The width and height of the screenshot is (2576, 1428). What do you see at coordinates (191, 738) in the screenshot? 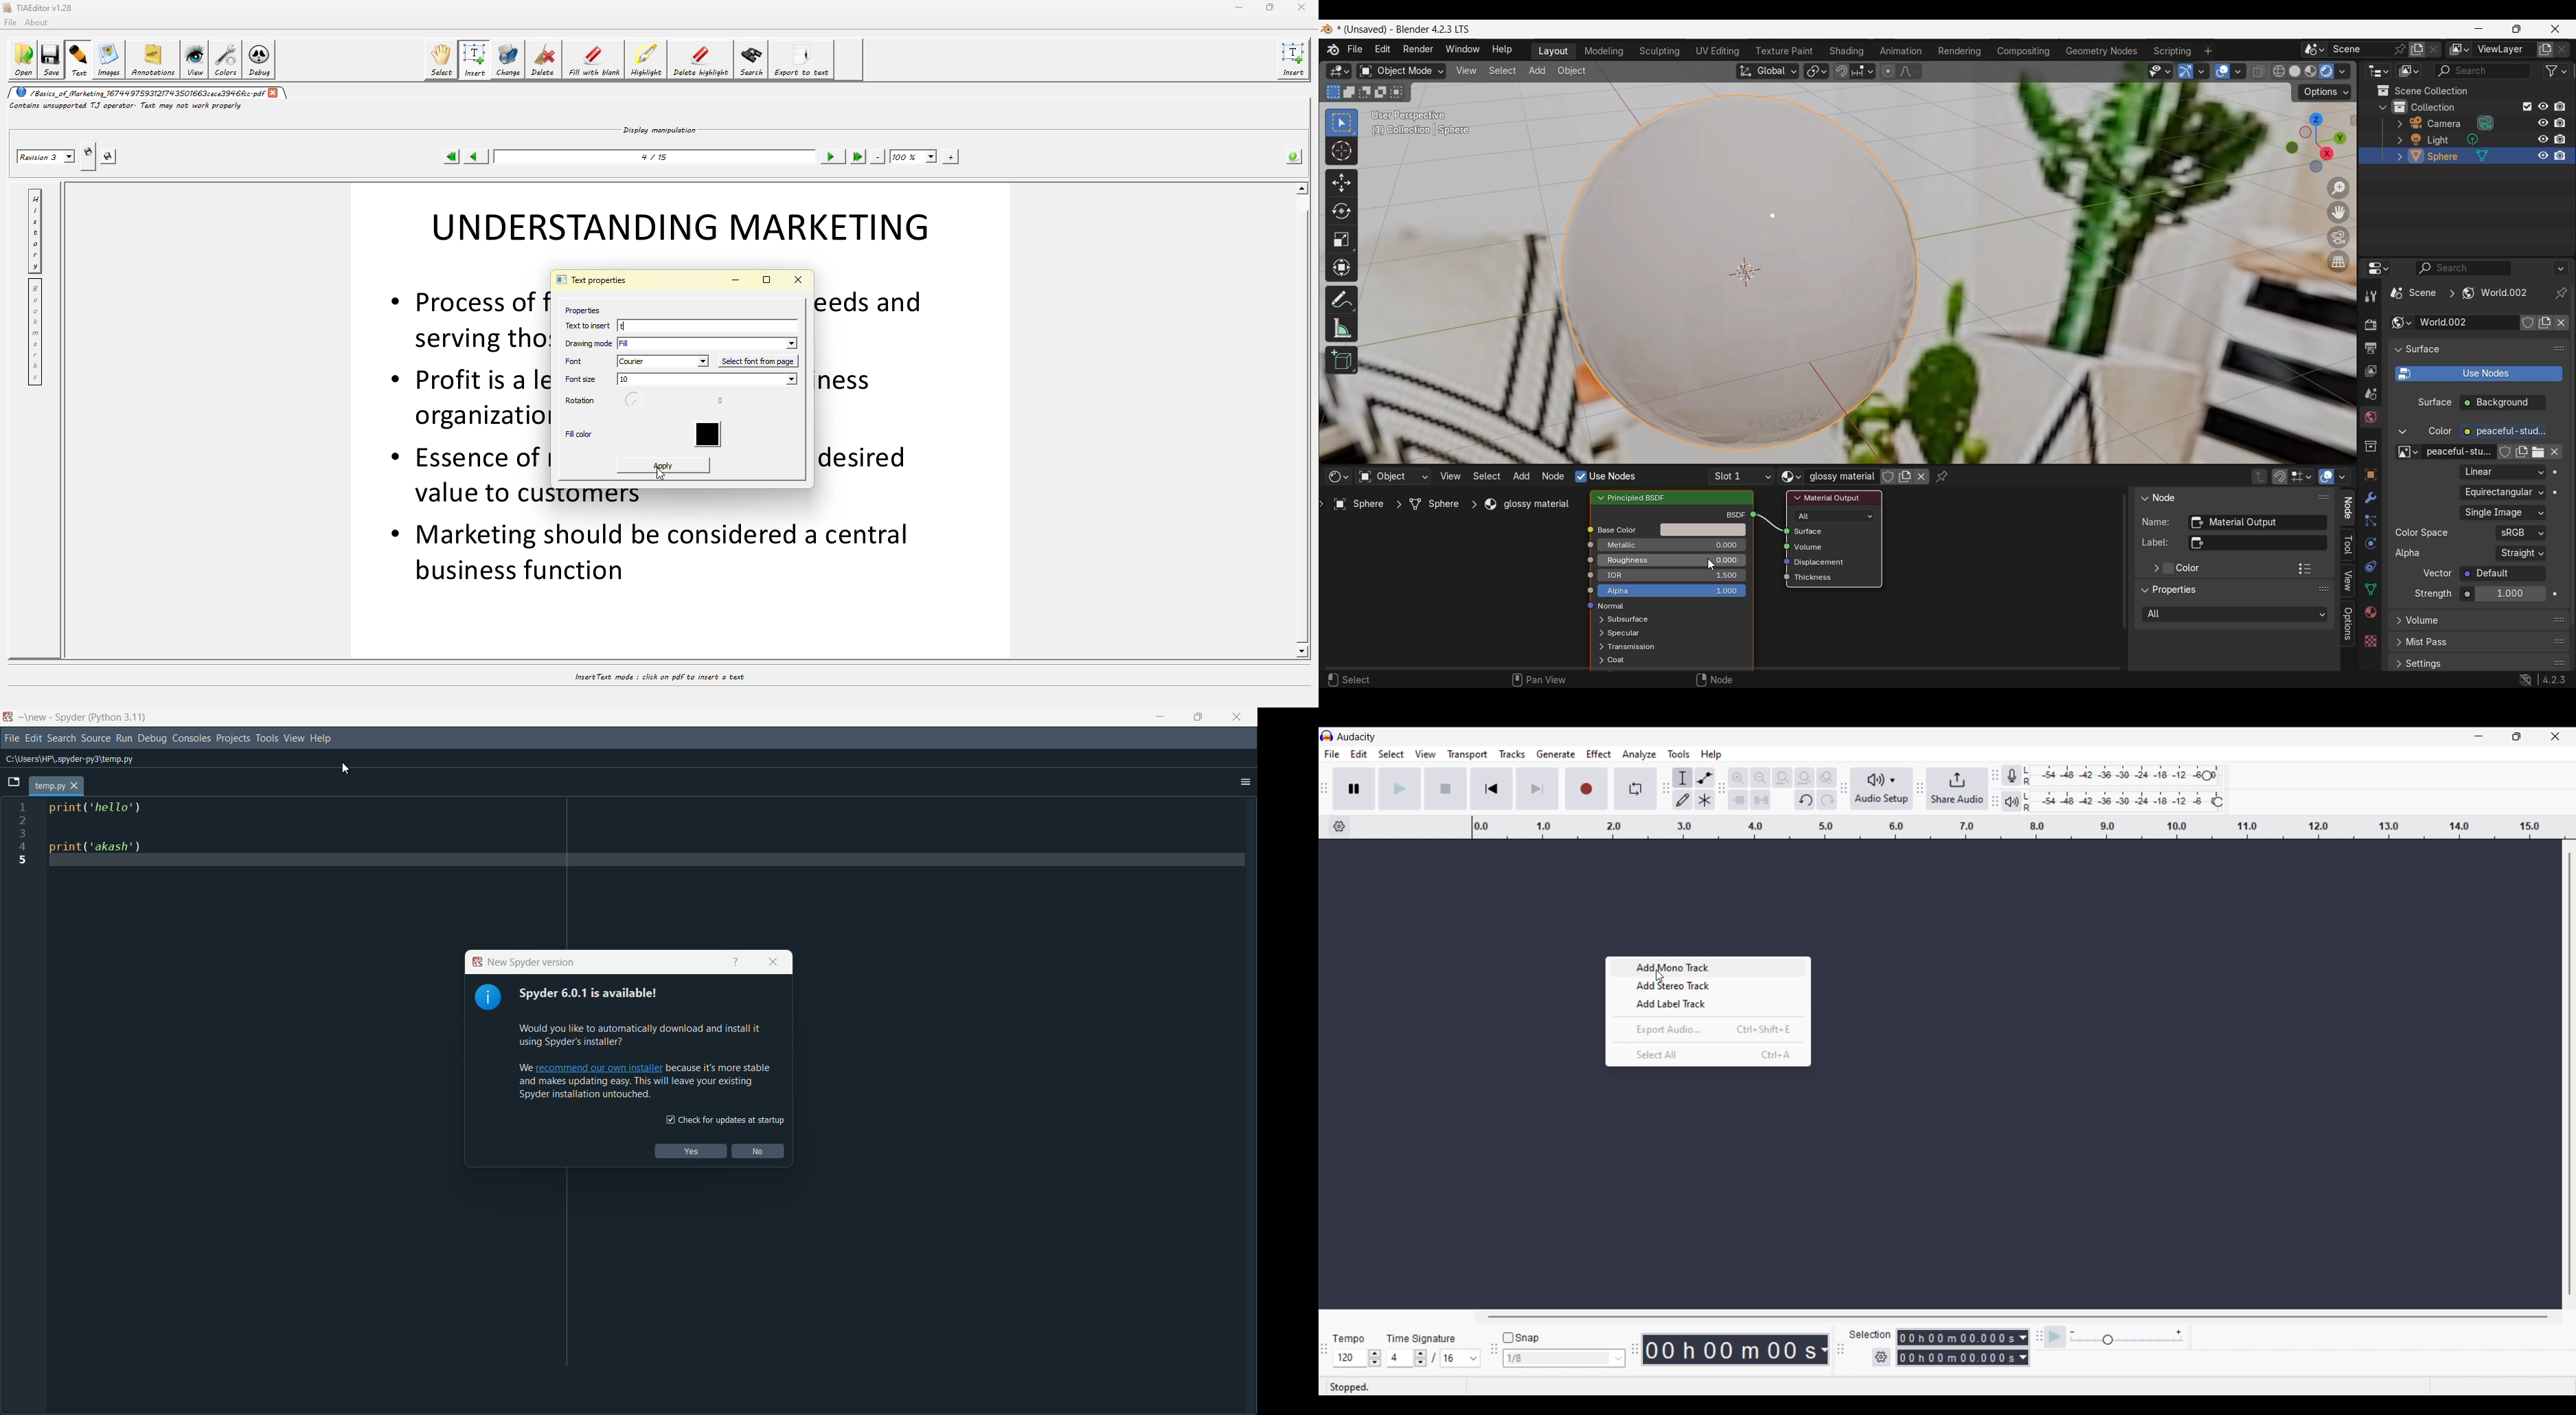
I see `consoles menu` at bounding box center [191, 738].